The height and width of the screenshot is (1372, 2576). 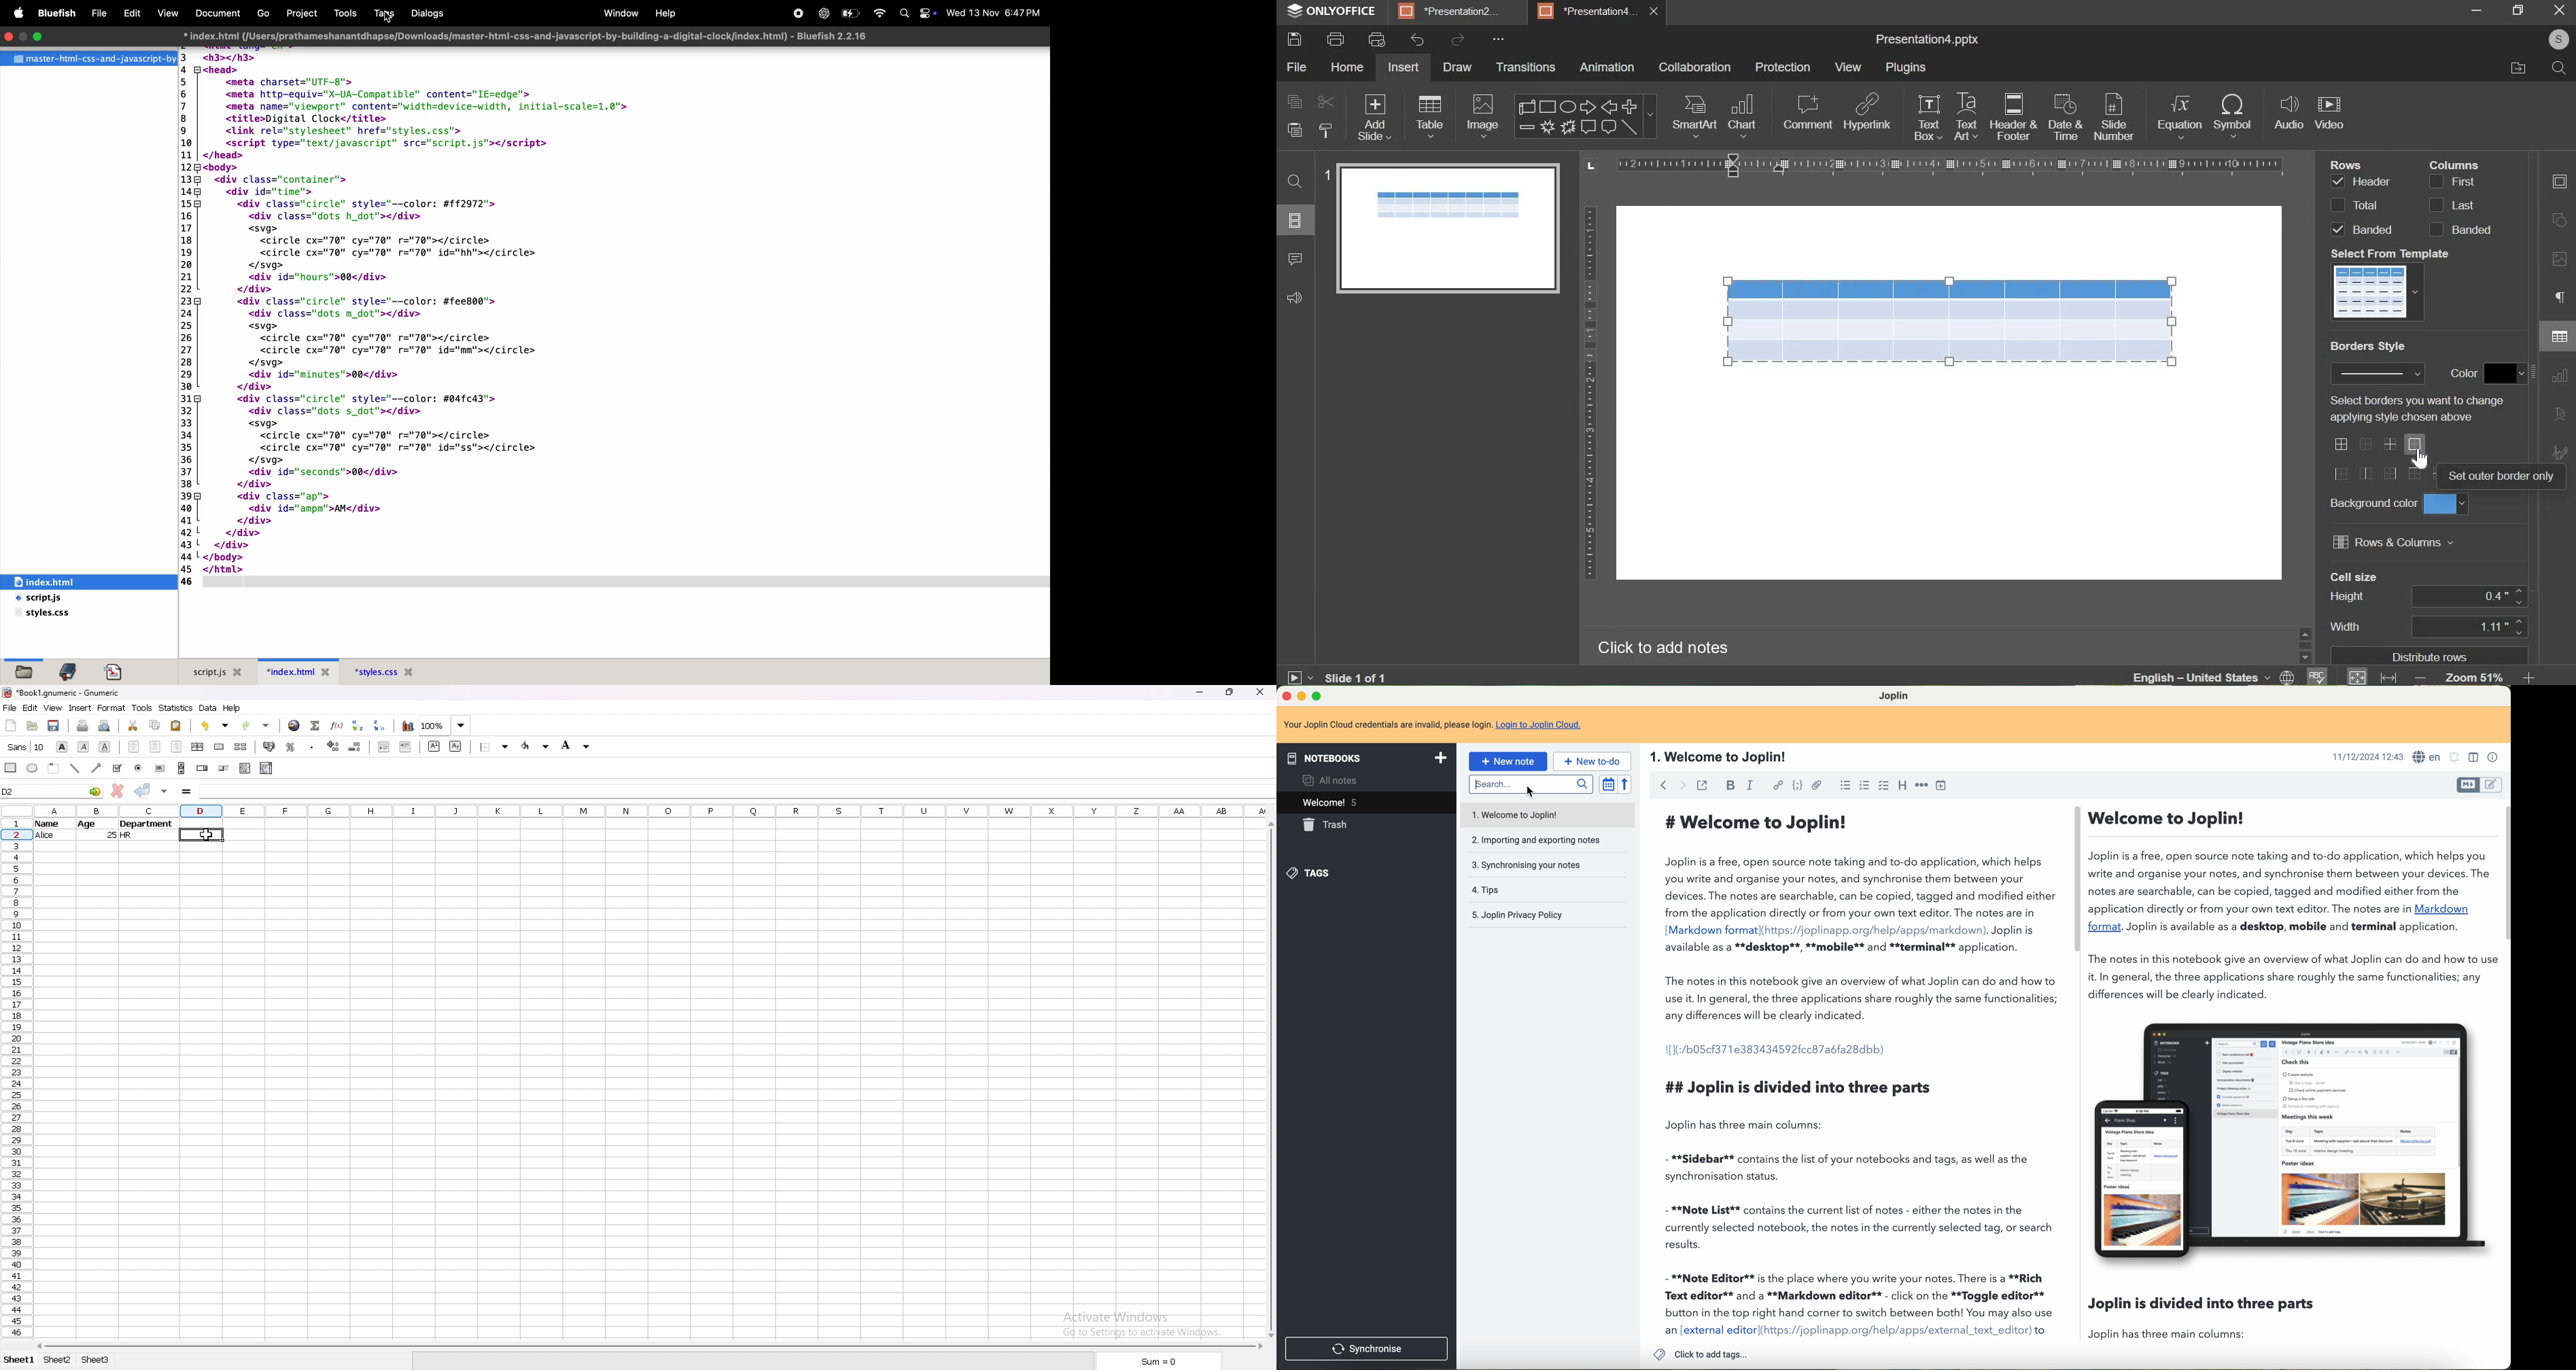 What do you see at coordinates (240, 747) in the screenshot?
I see `split merged cells` at bounding box center [240, 747].